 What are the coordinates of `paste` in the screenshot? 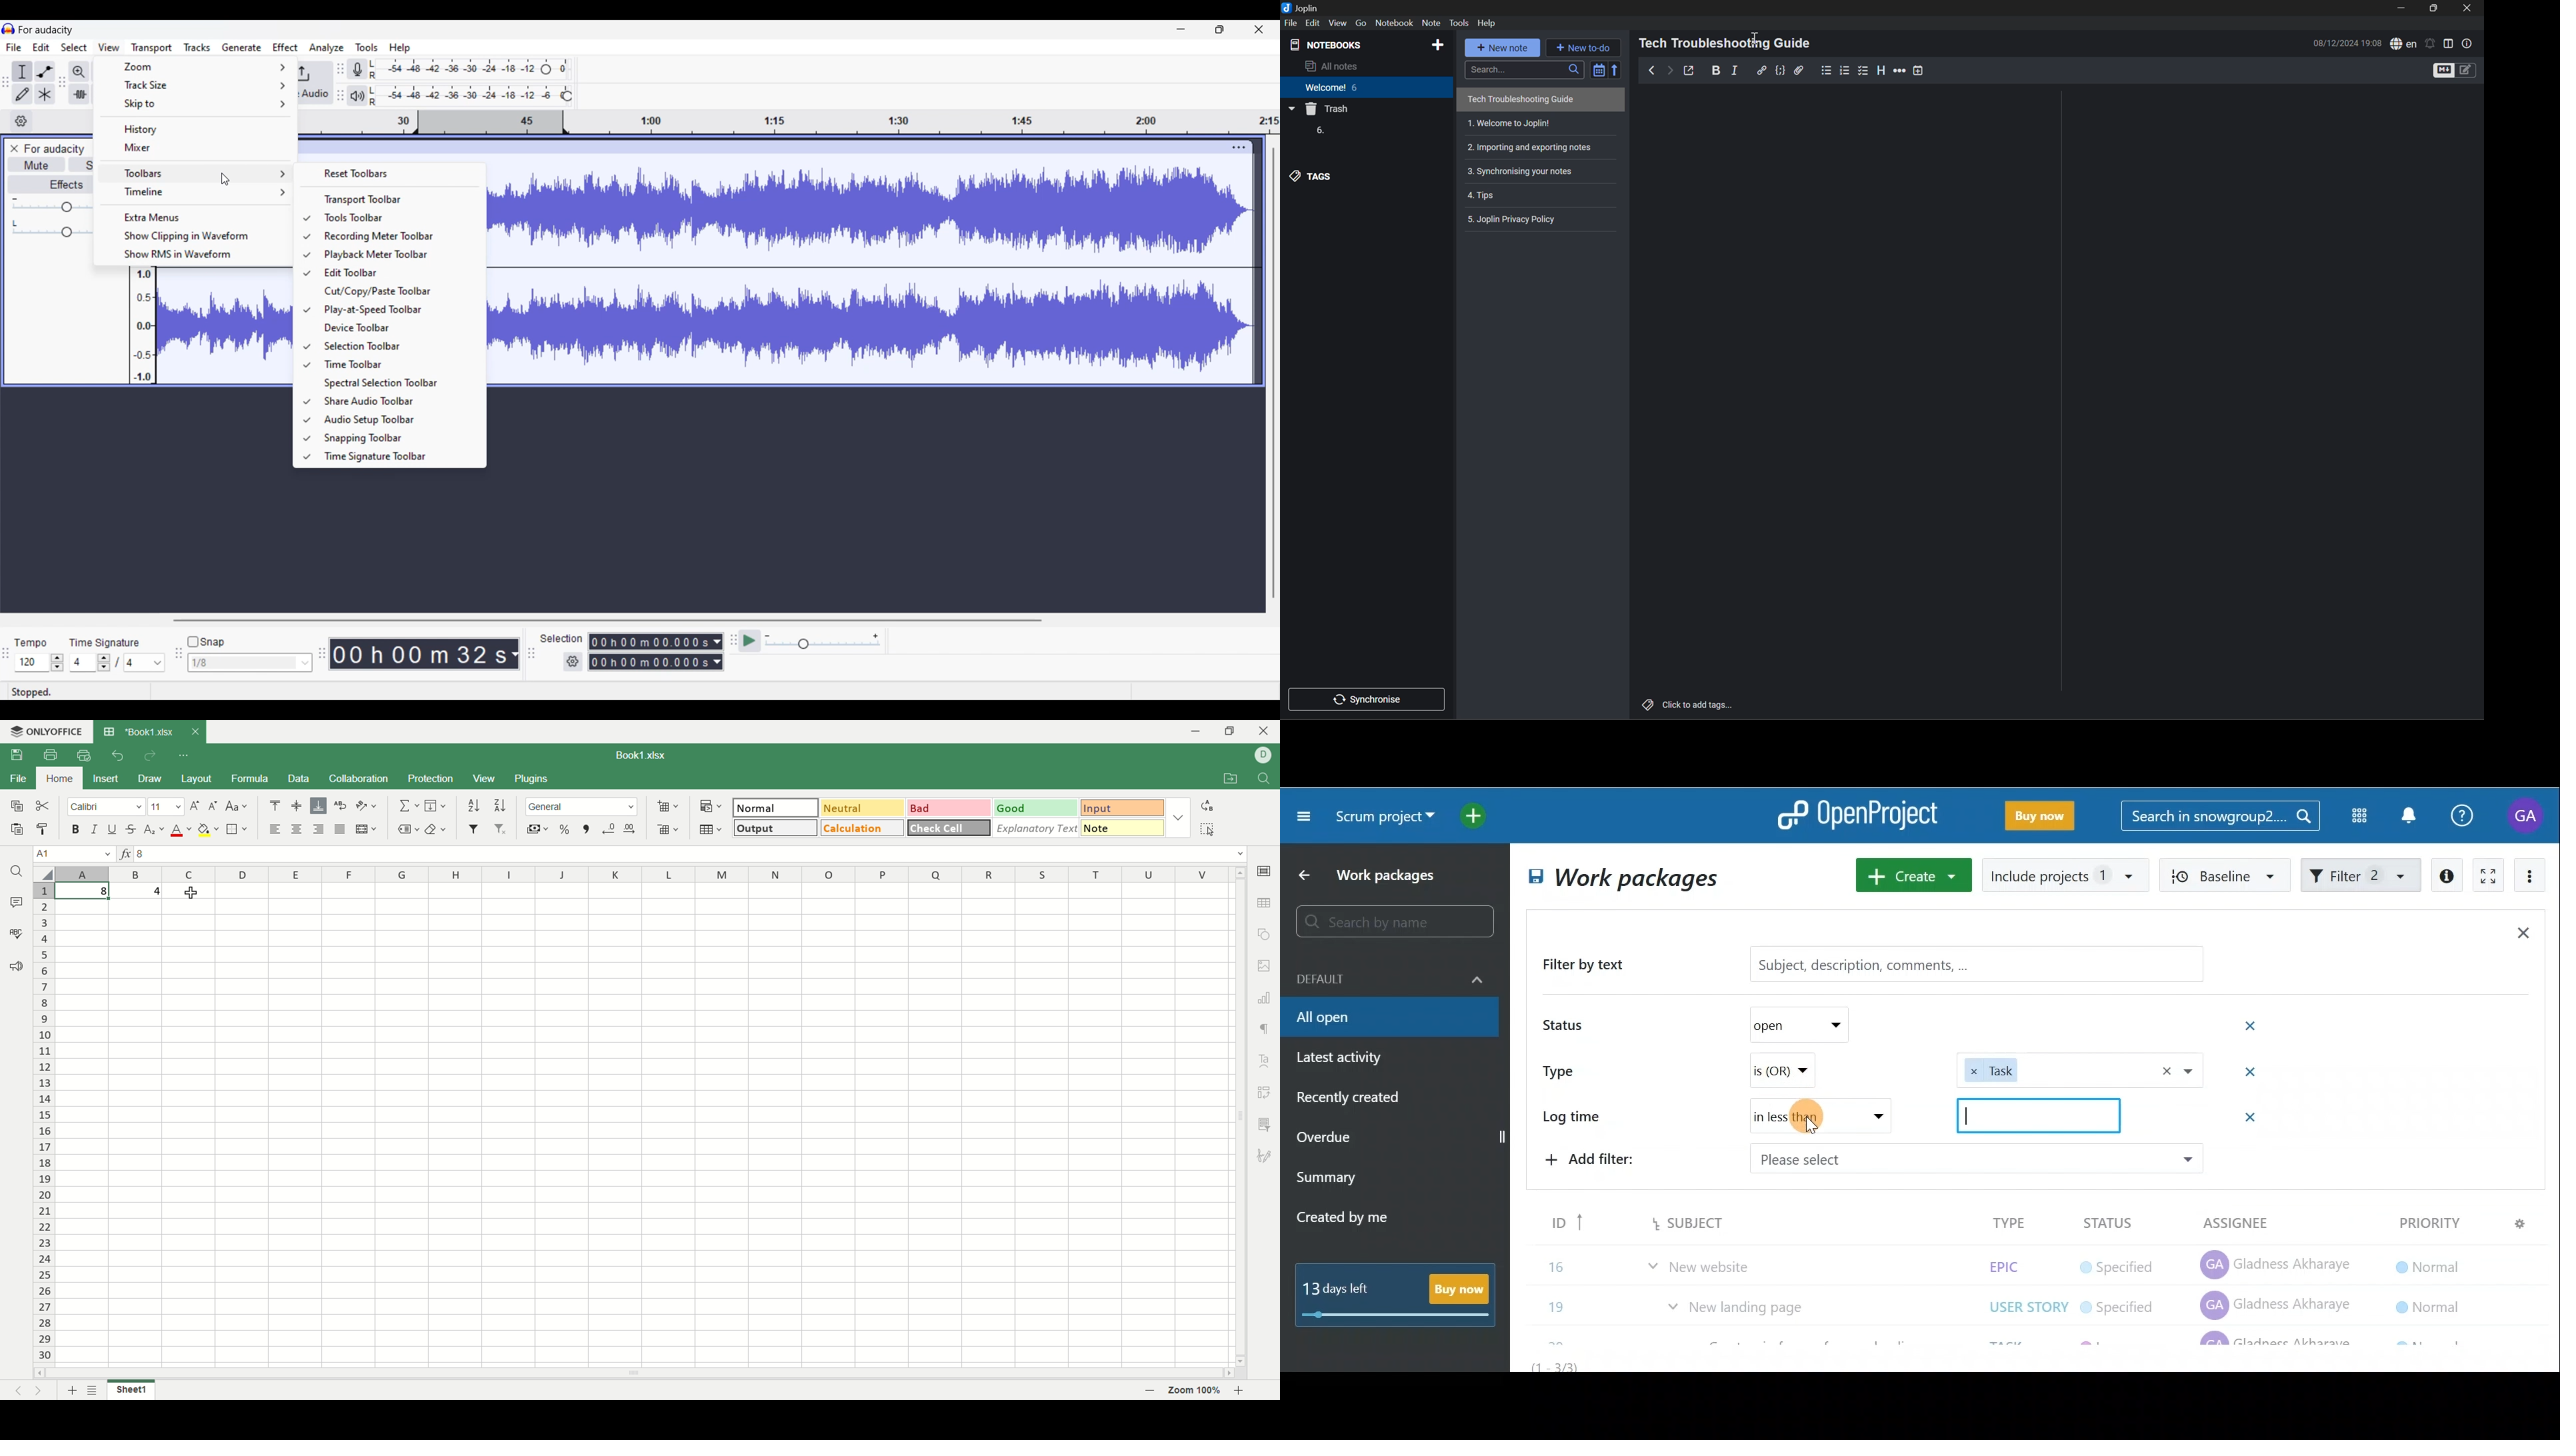 It's located at (17, 828).